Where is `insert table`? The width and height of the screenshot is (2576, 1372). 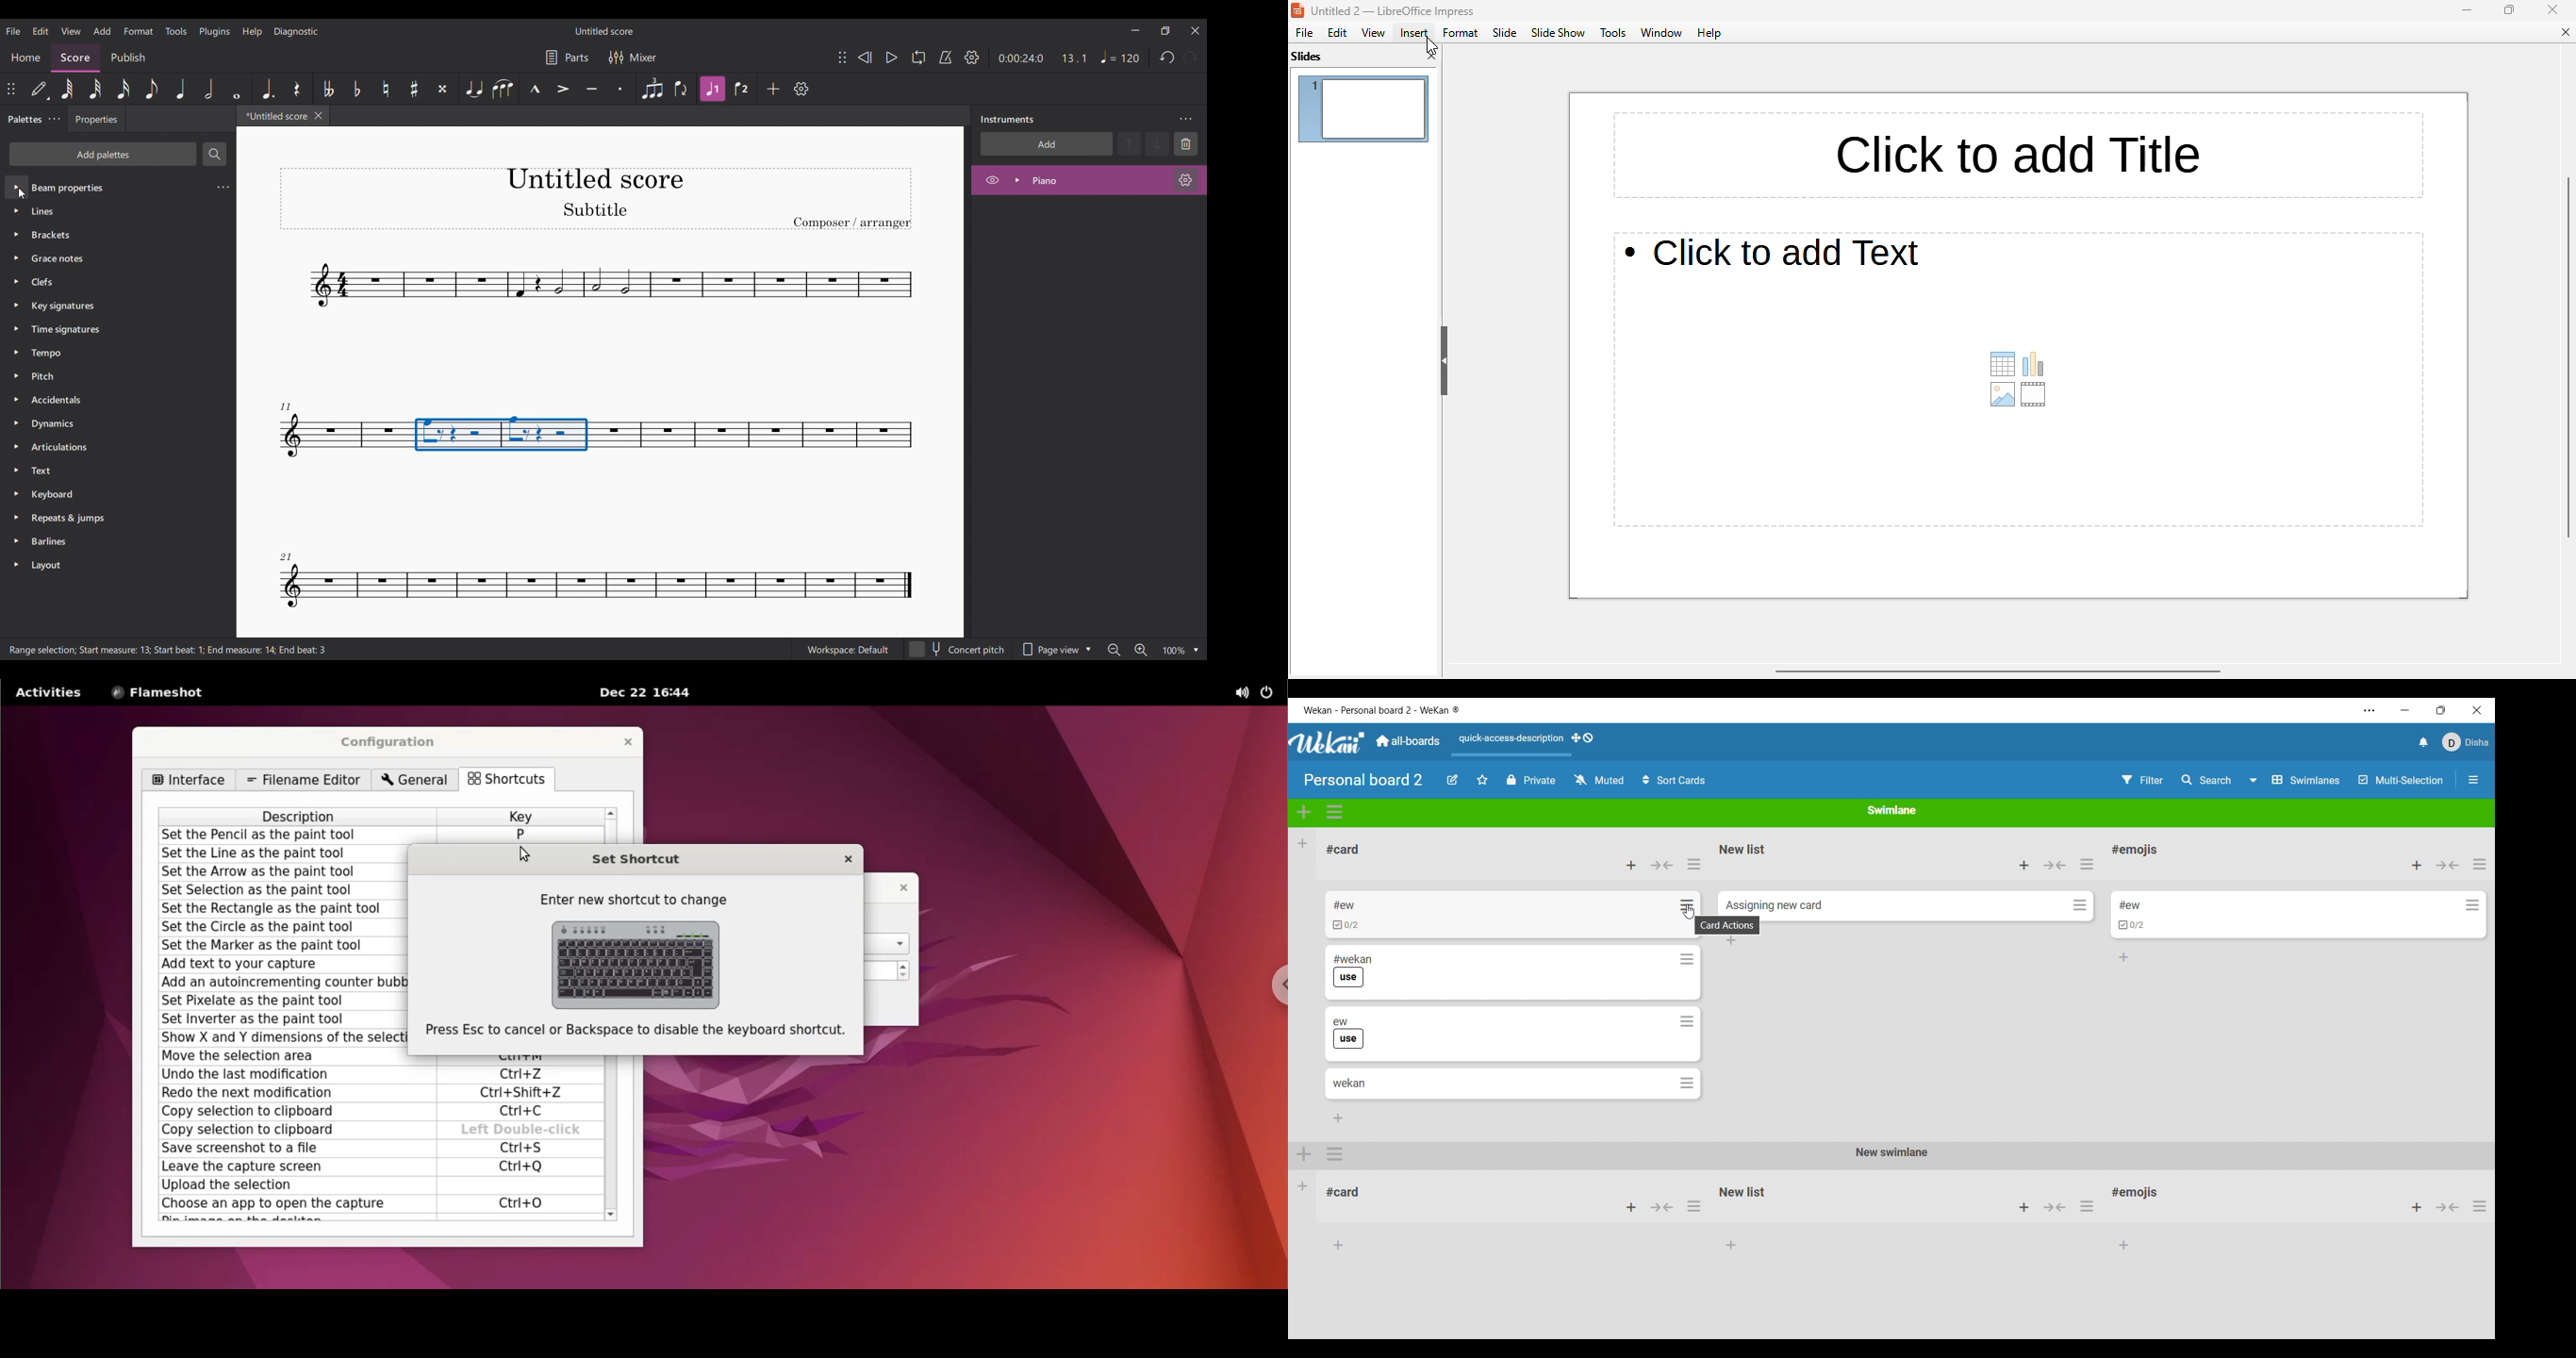
insert table is located at coordinates (2003, 364).